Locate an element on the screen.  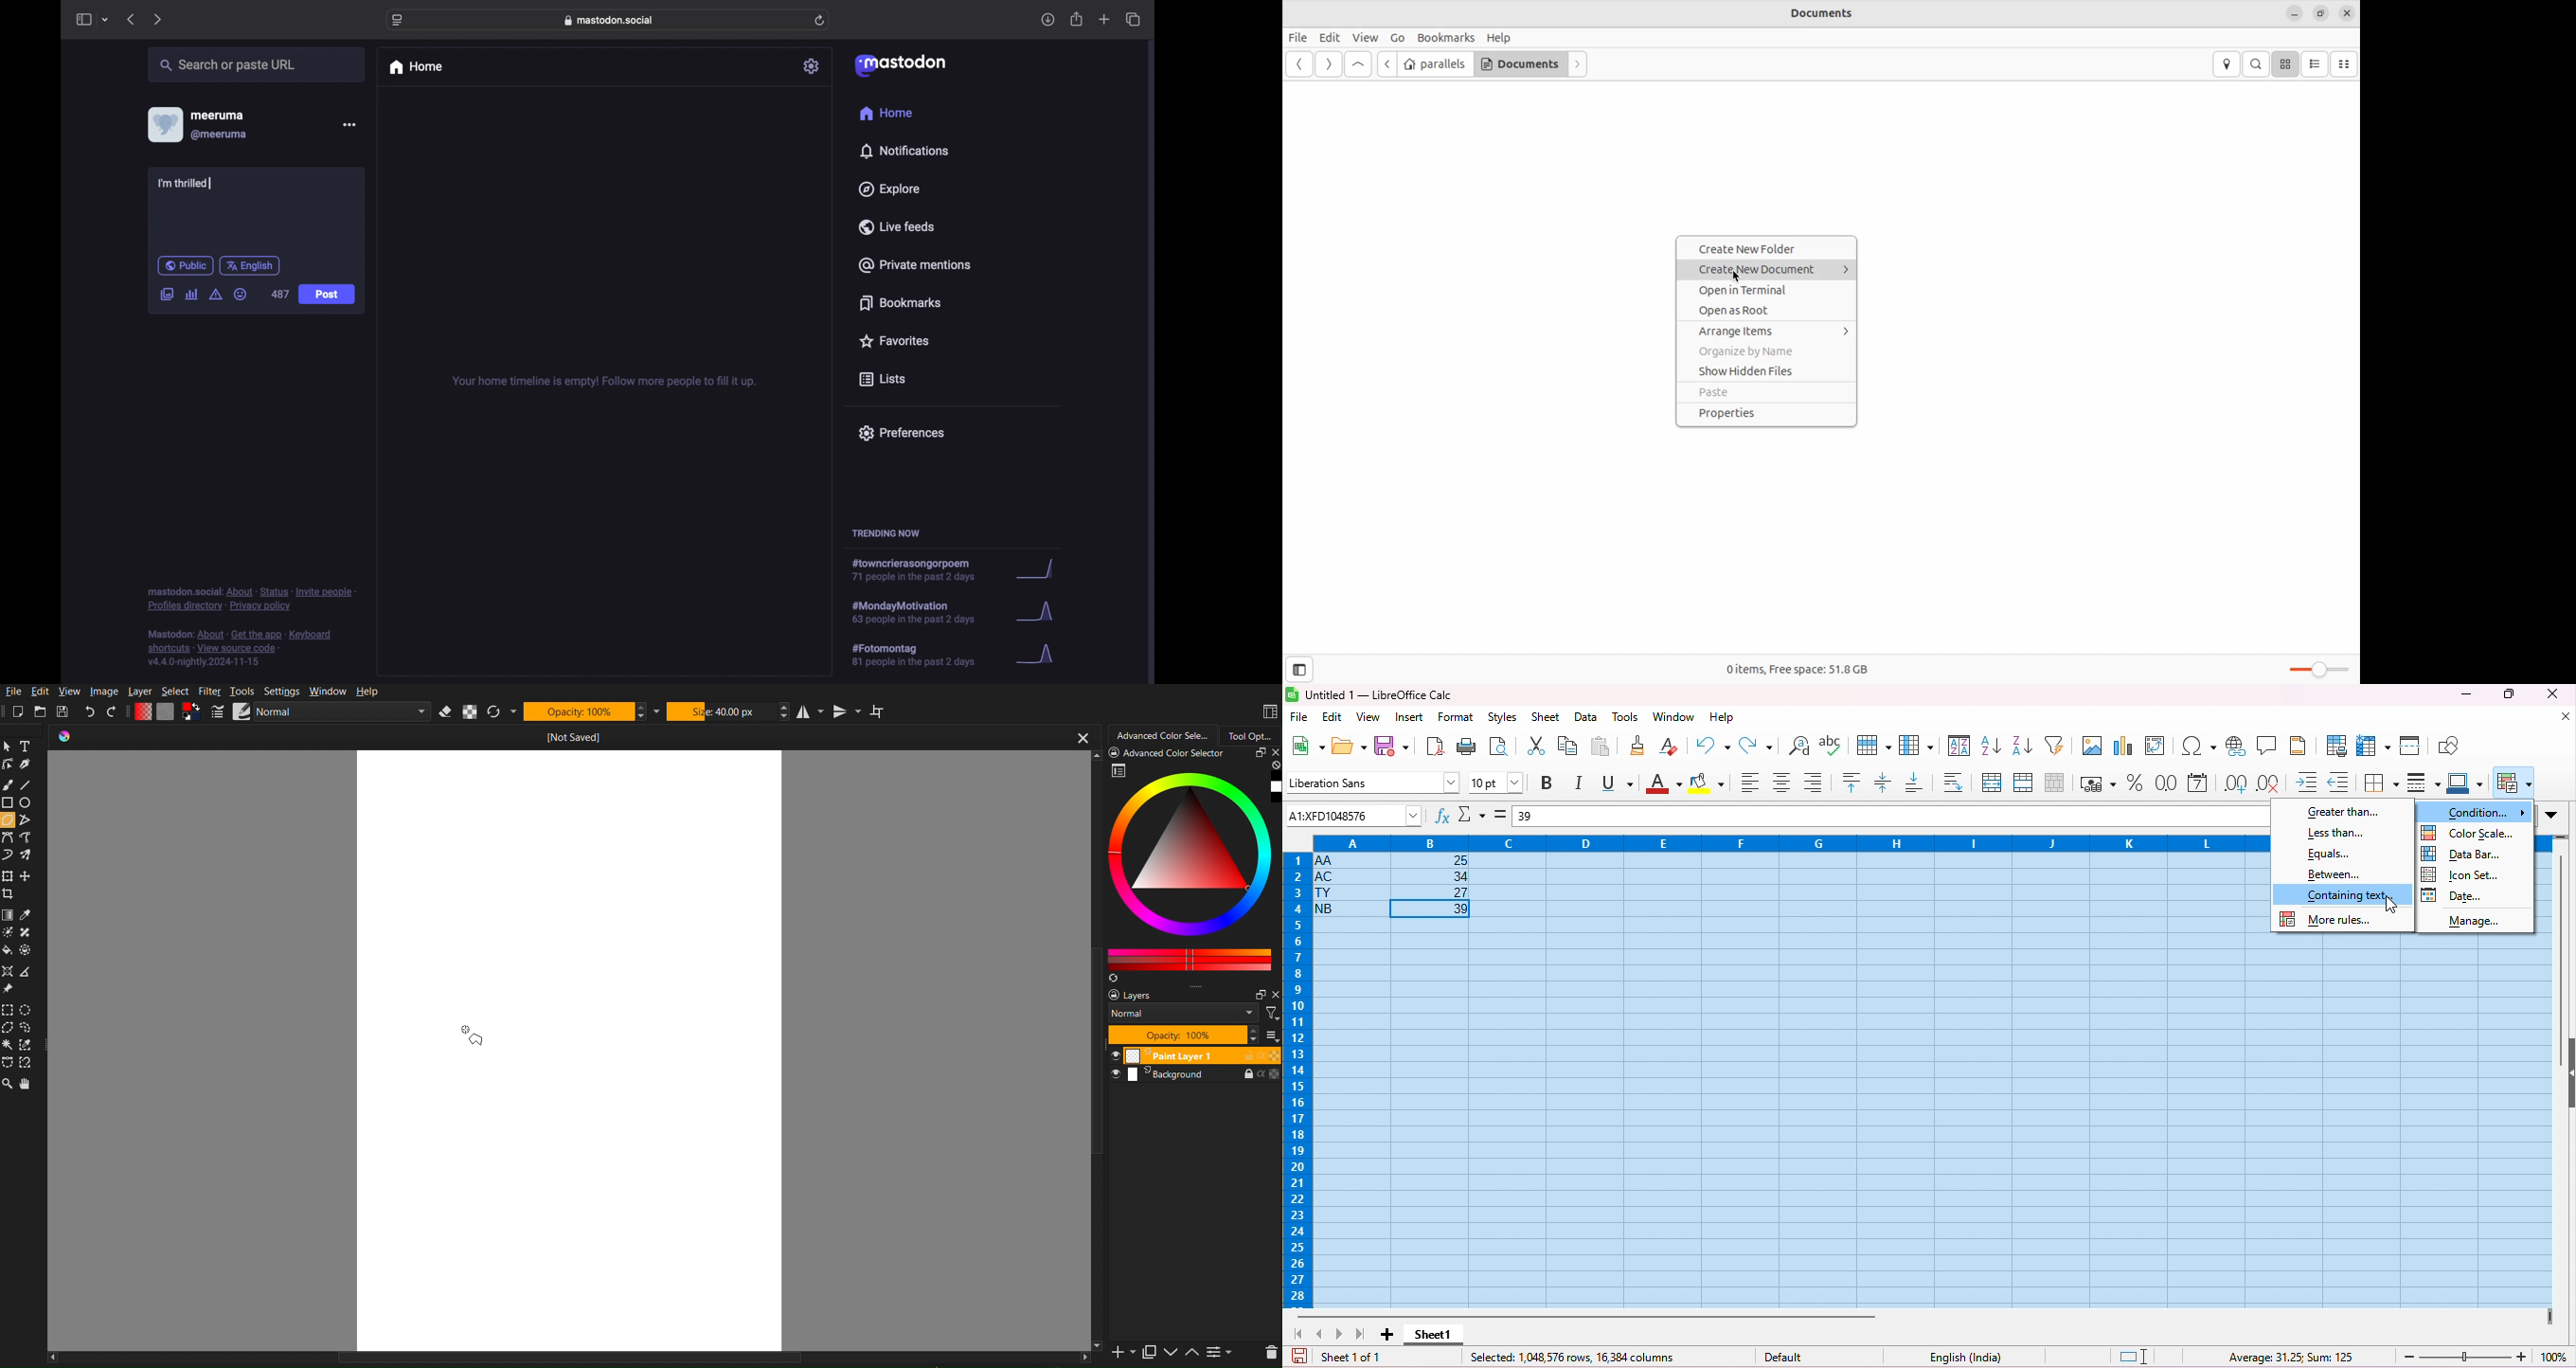
align left is located at coordinates (1750, 784).